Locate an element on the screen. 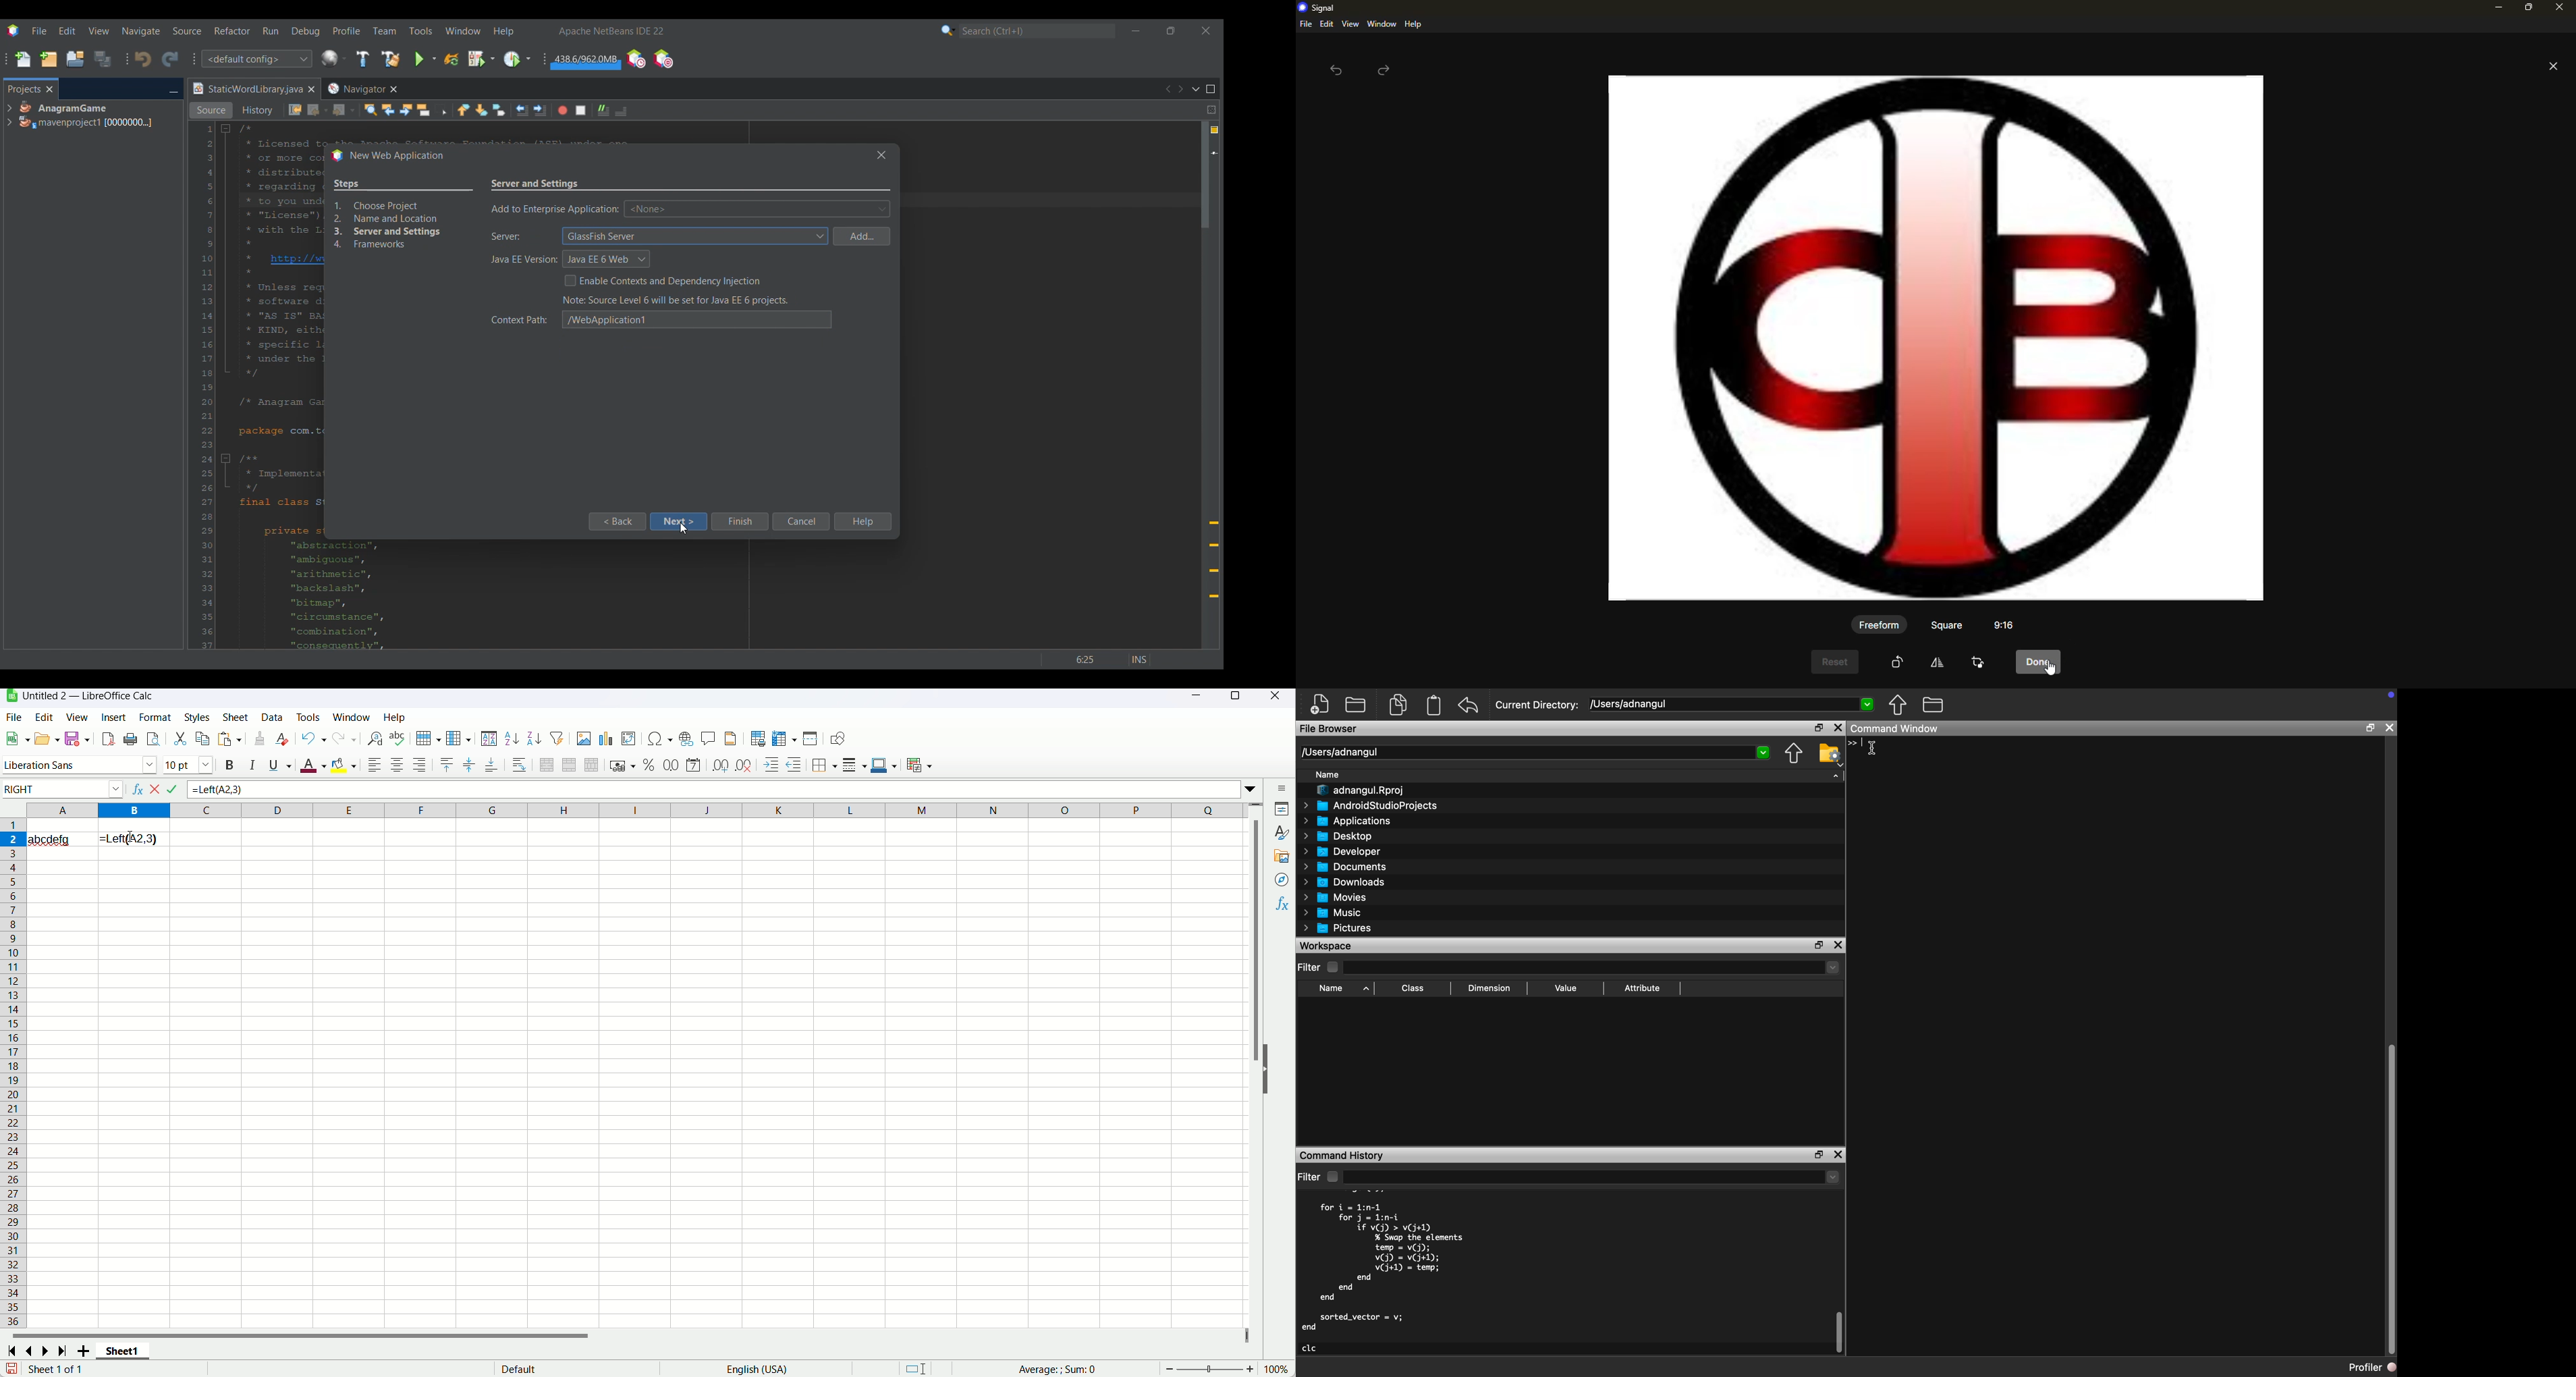 The height and width of the screenshot is (1400, 2576). view is located at coordinates (1350, 25).